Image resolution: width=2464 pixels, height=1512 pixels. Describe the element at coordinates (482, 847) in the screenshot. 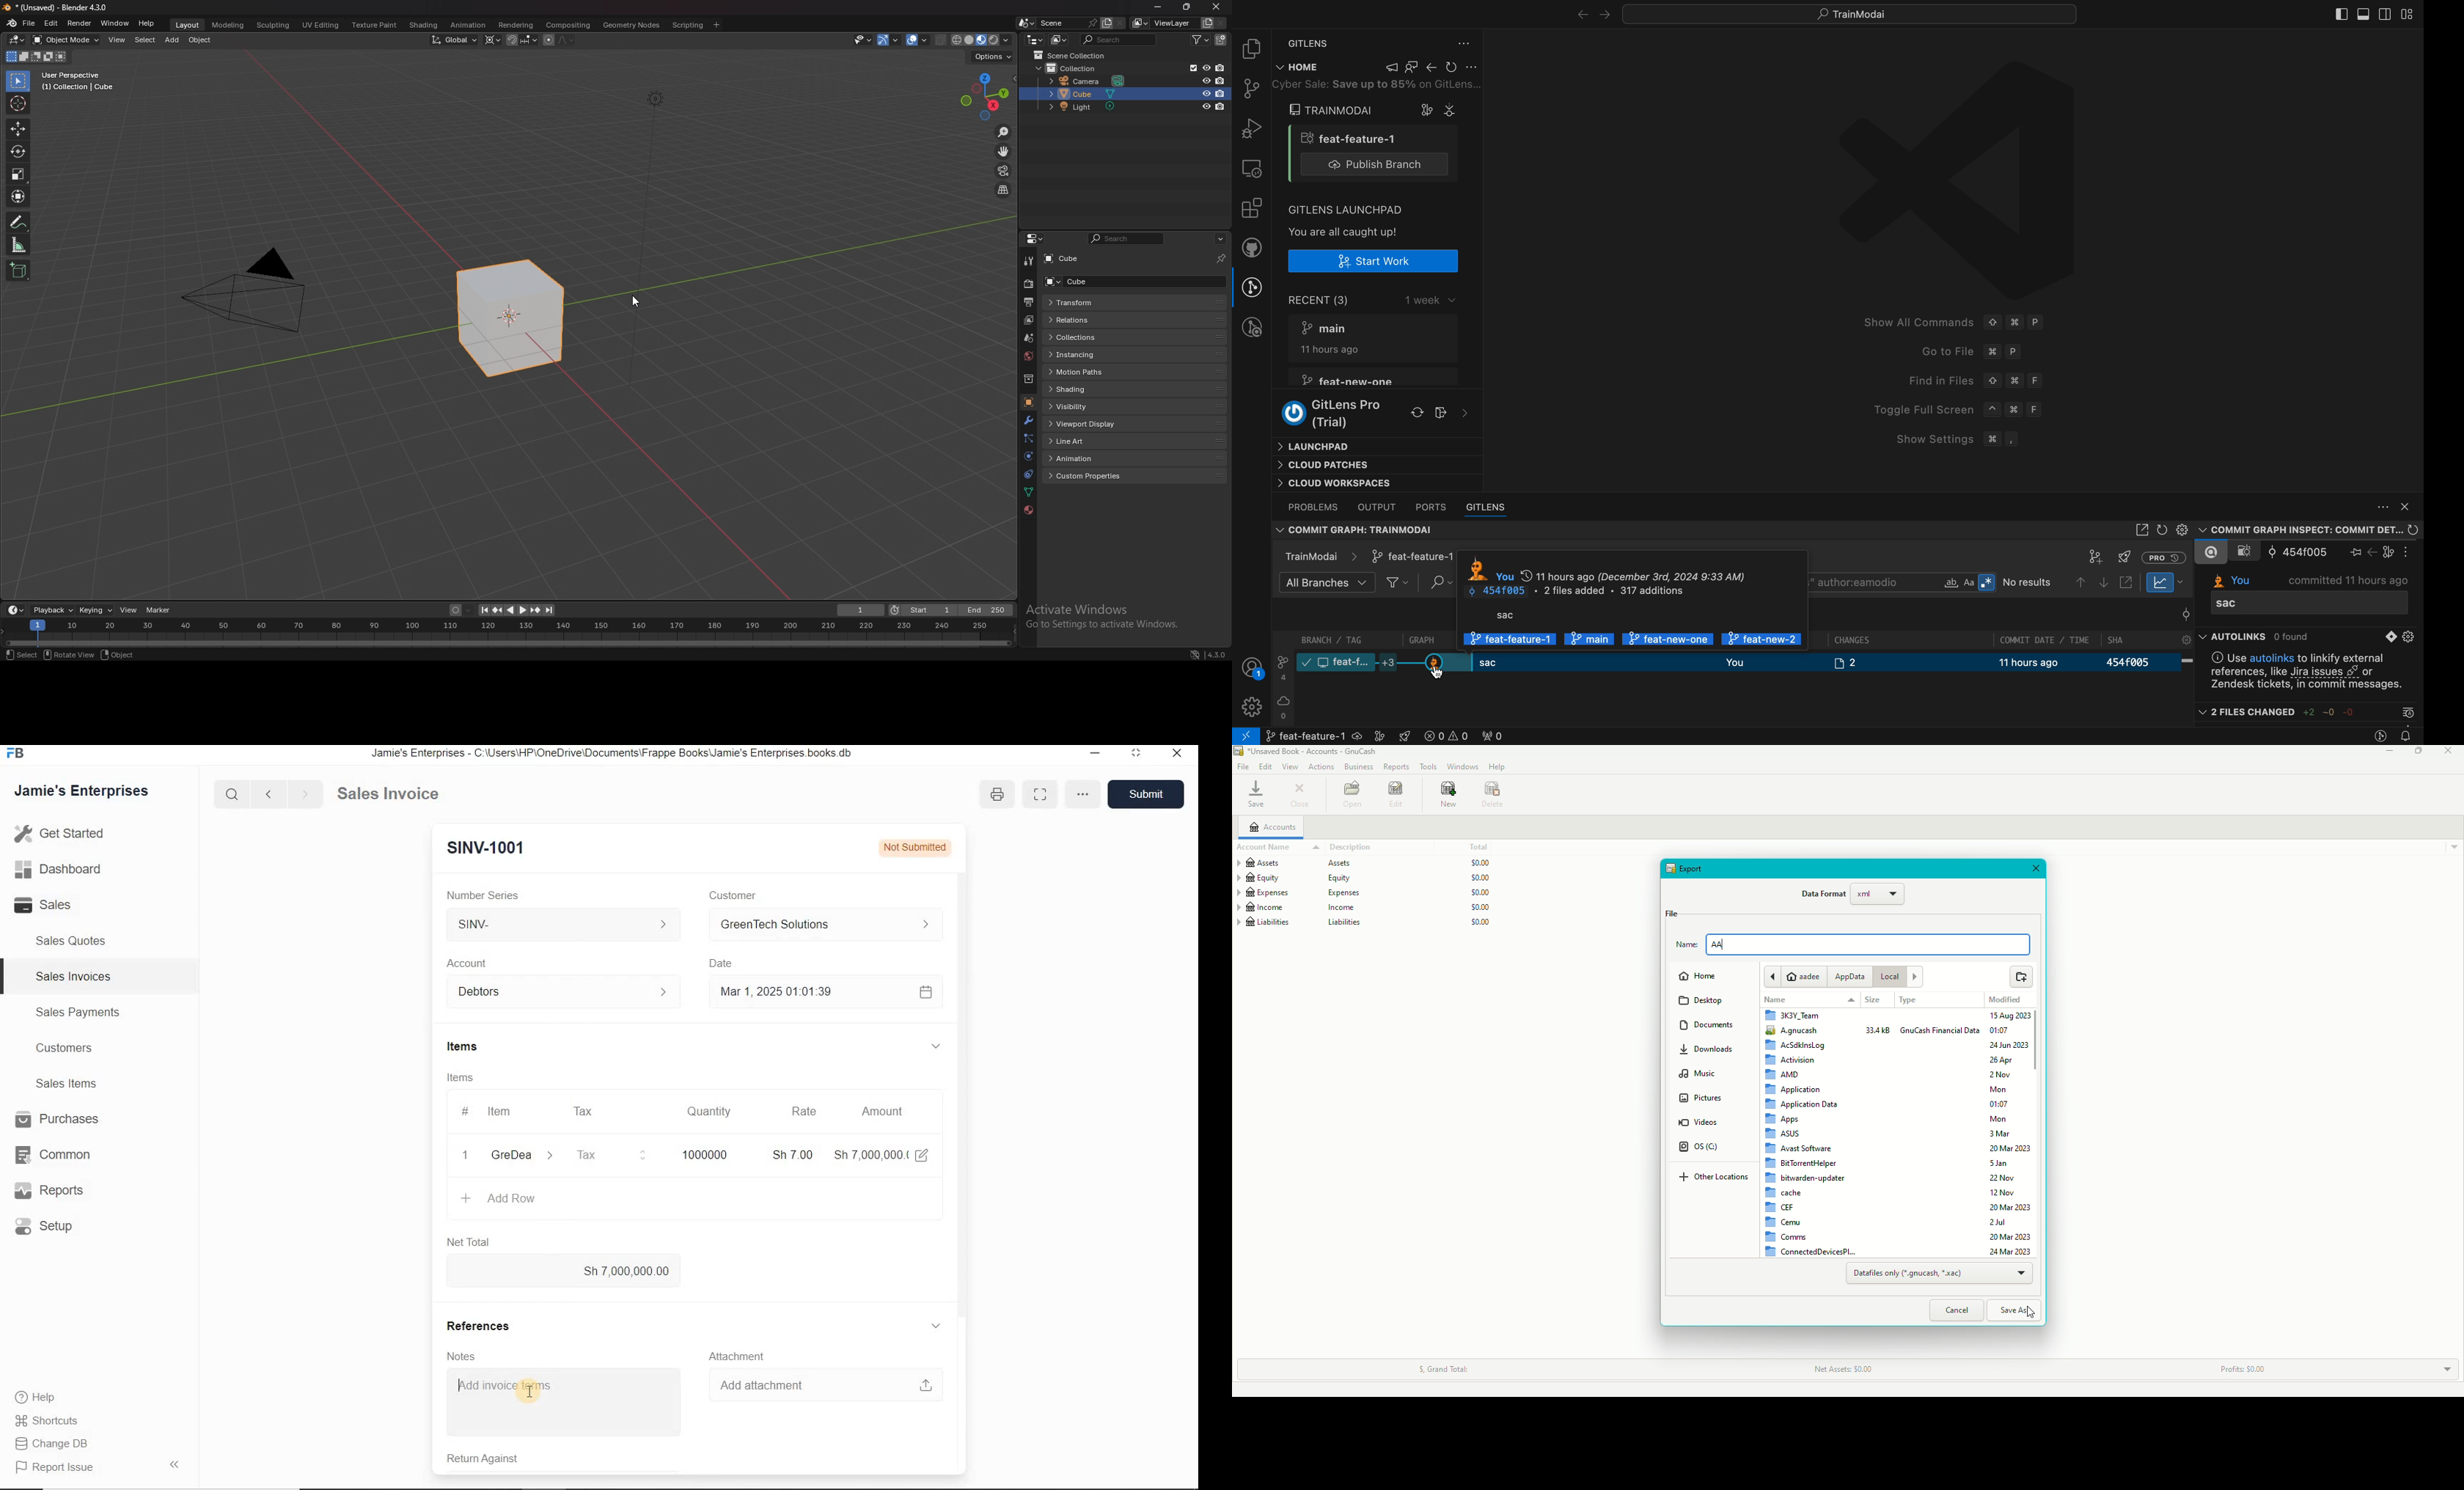

I see `SINV-1001` at that location.